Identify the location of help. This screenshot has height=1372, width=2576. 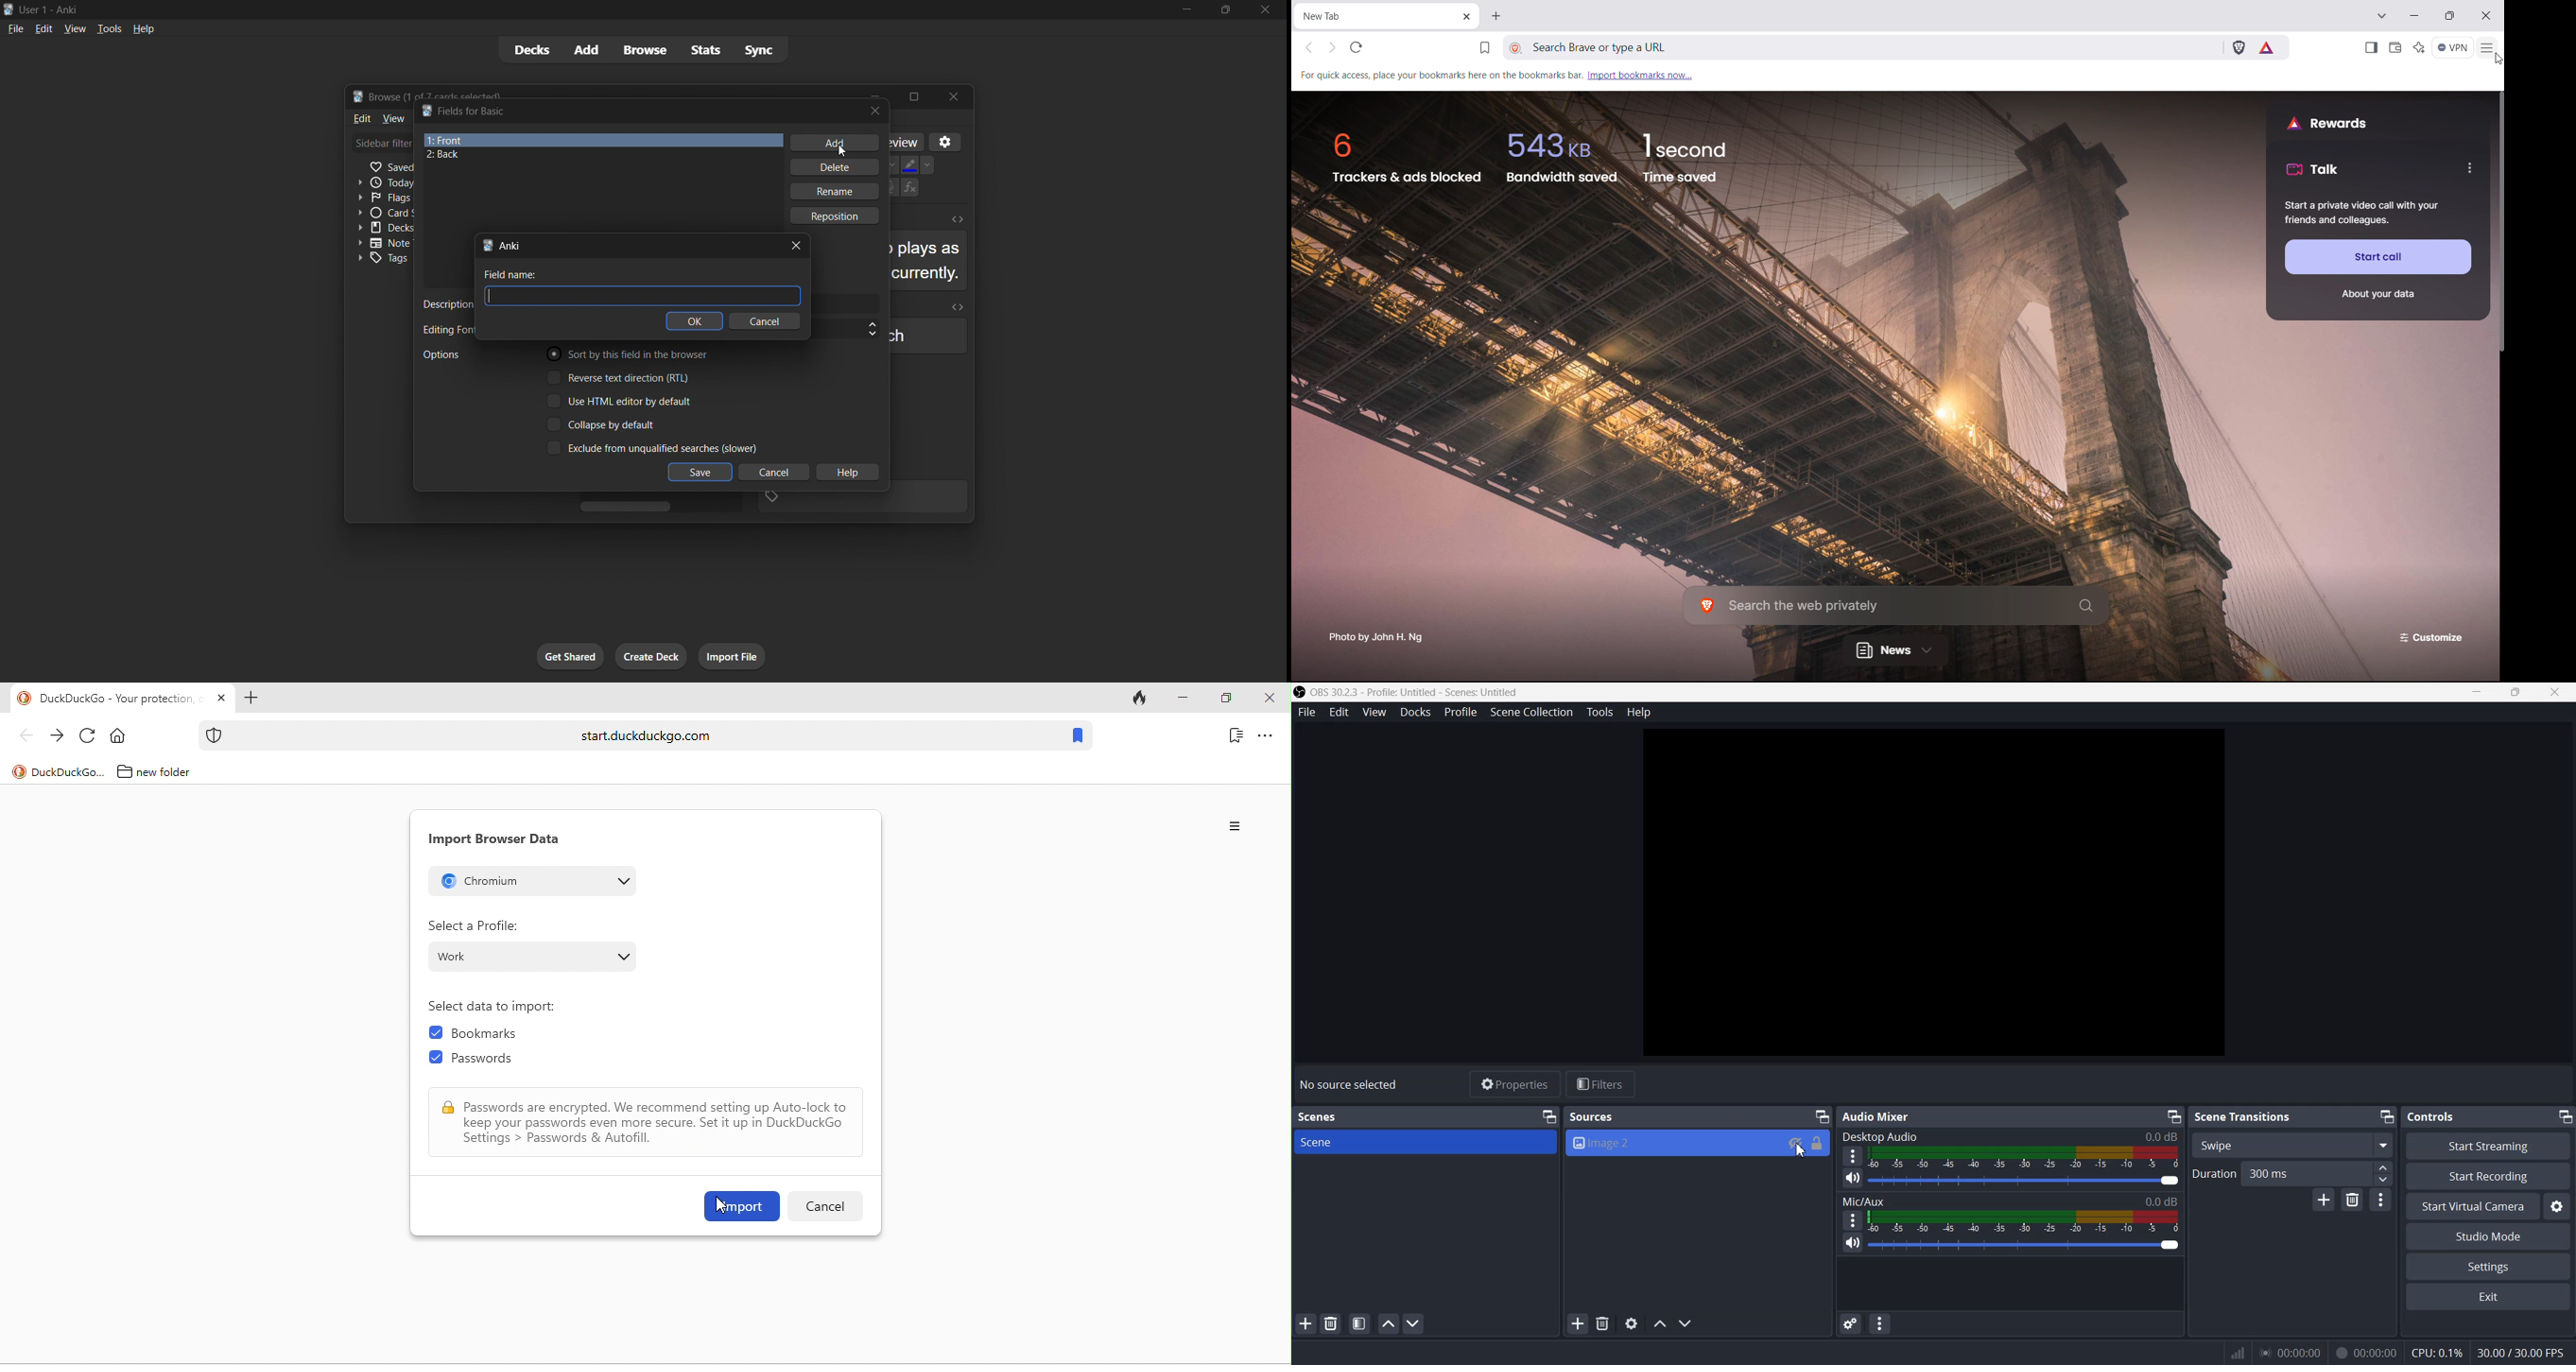
(849, 473).